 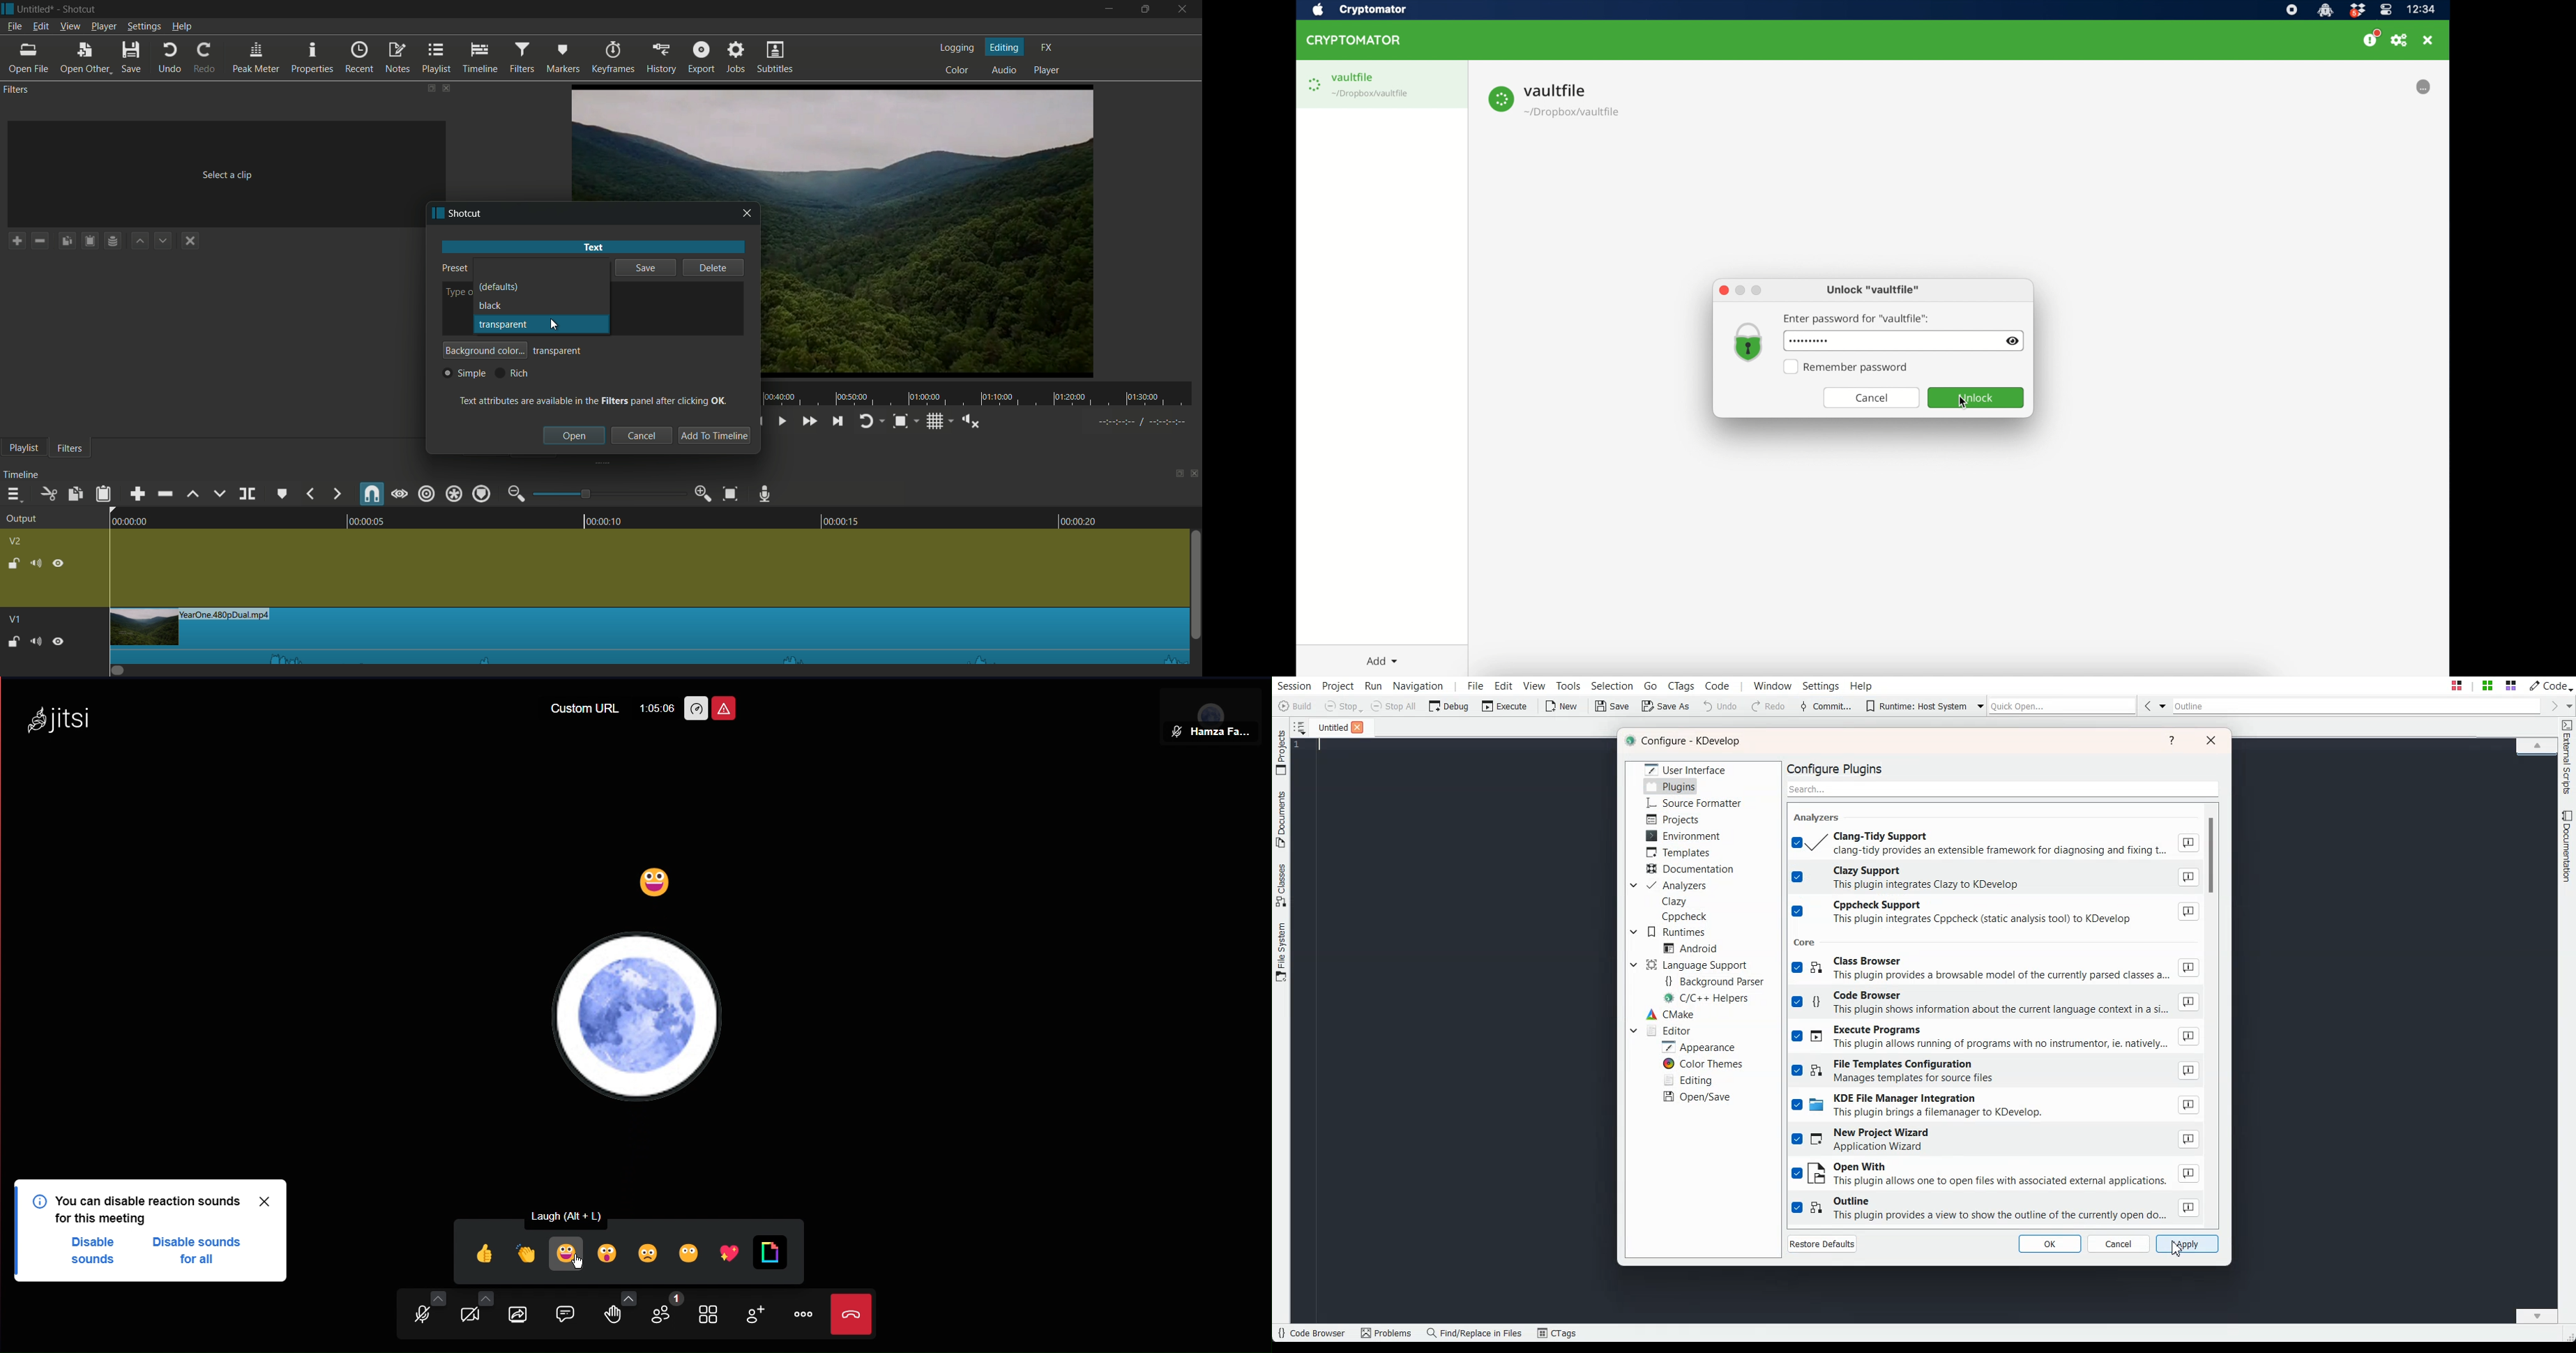 What do you see at coordinates (18, 90) in the screenshot?
I see `filters` at bounding box center [18, 90].